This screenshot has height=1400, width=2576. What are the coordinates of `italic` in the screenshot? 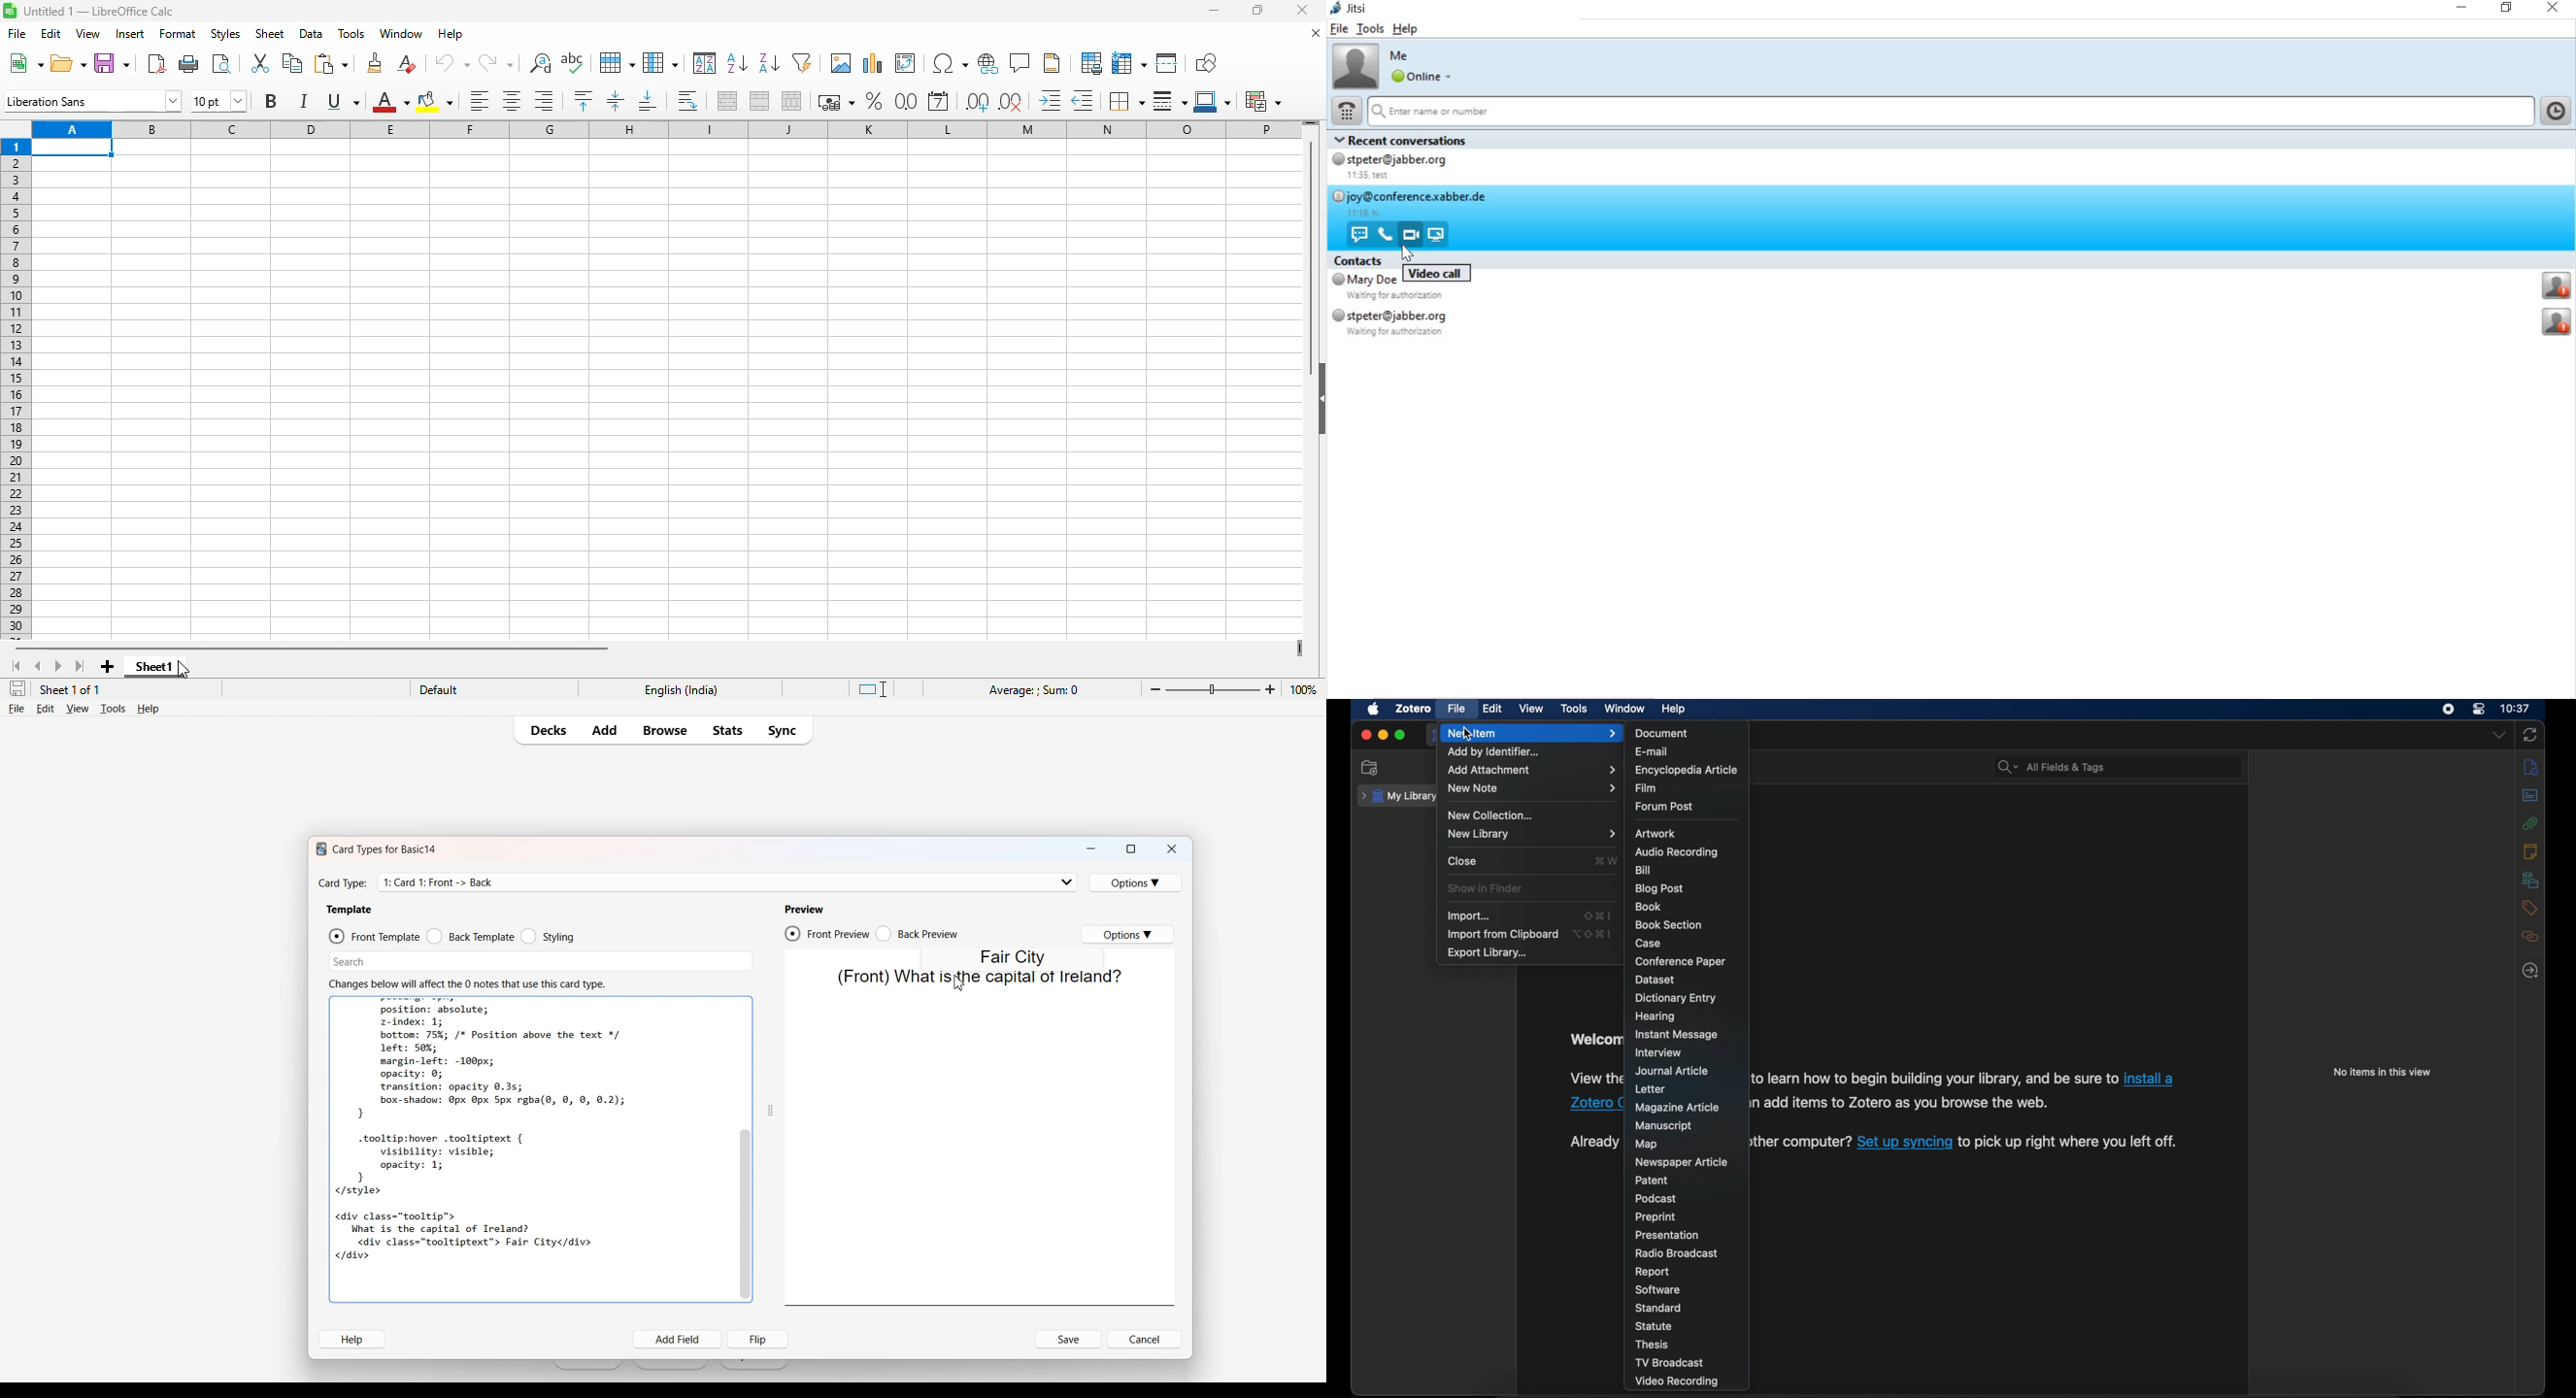 It's located at (303, 100).